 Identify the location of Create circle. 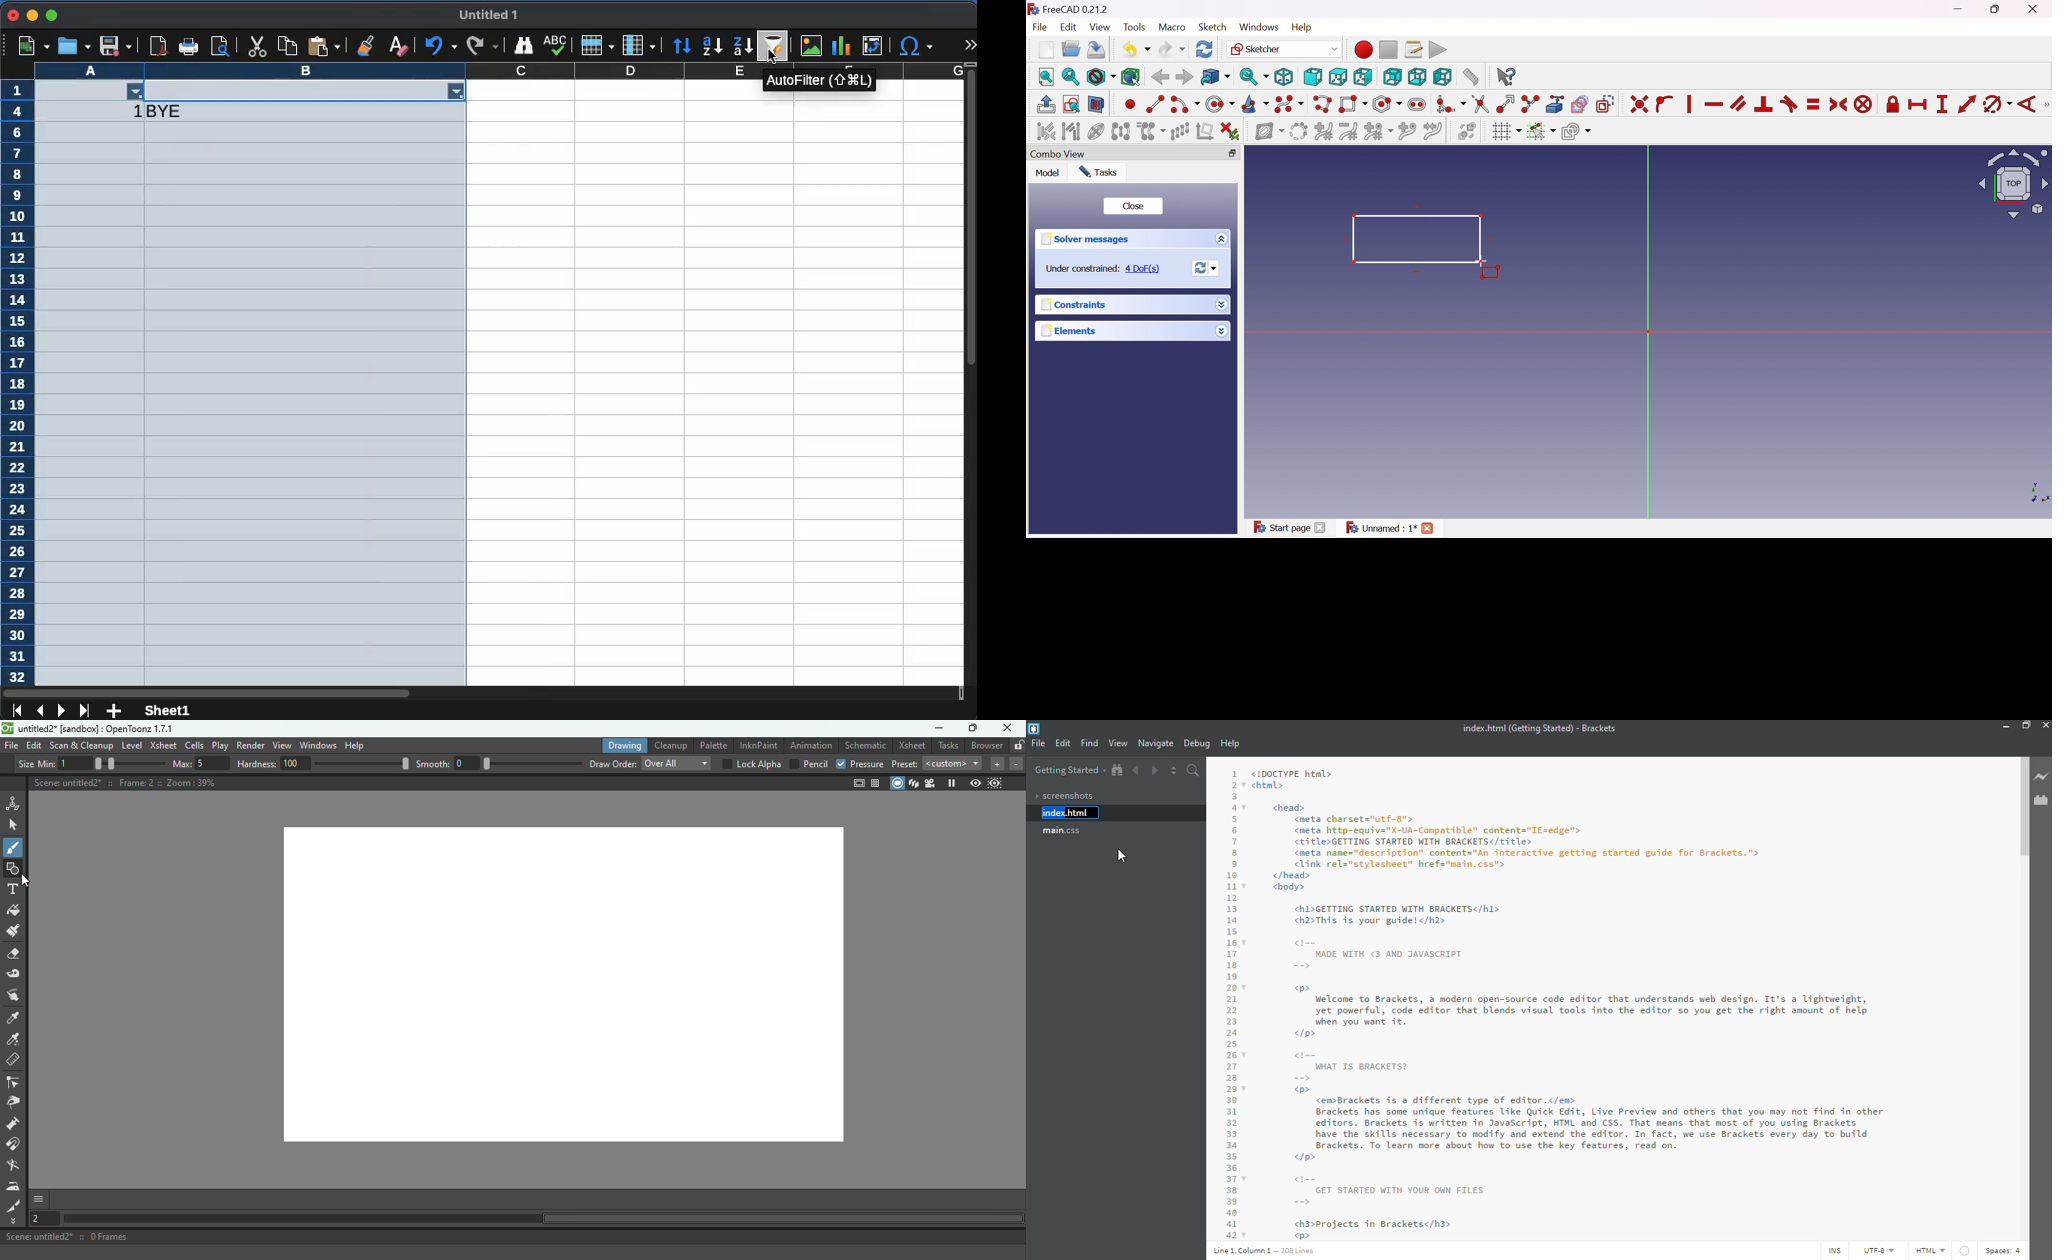
(1220, 105).